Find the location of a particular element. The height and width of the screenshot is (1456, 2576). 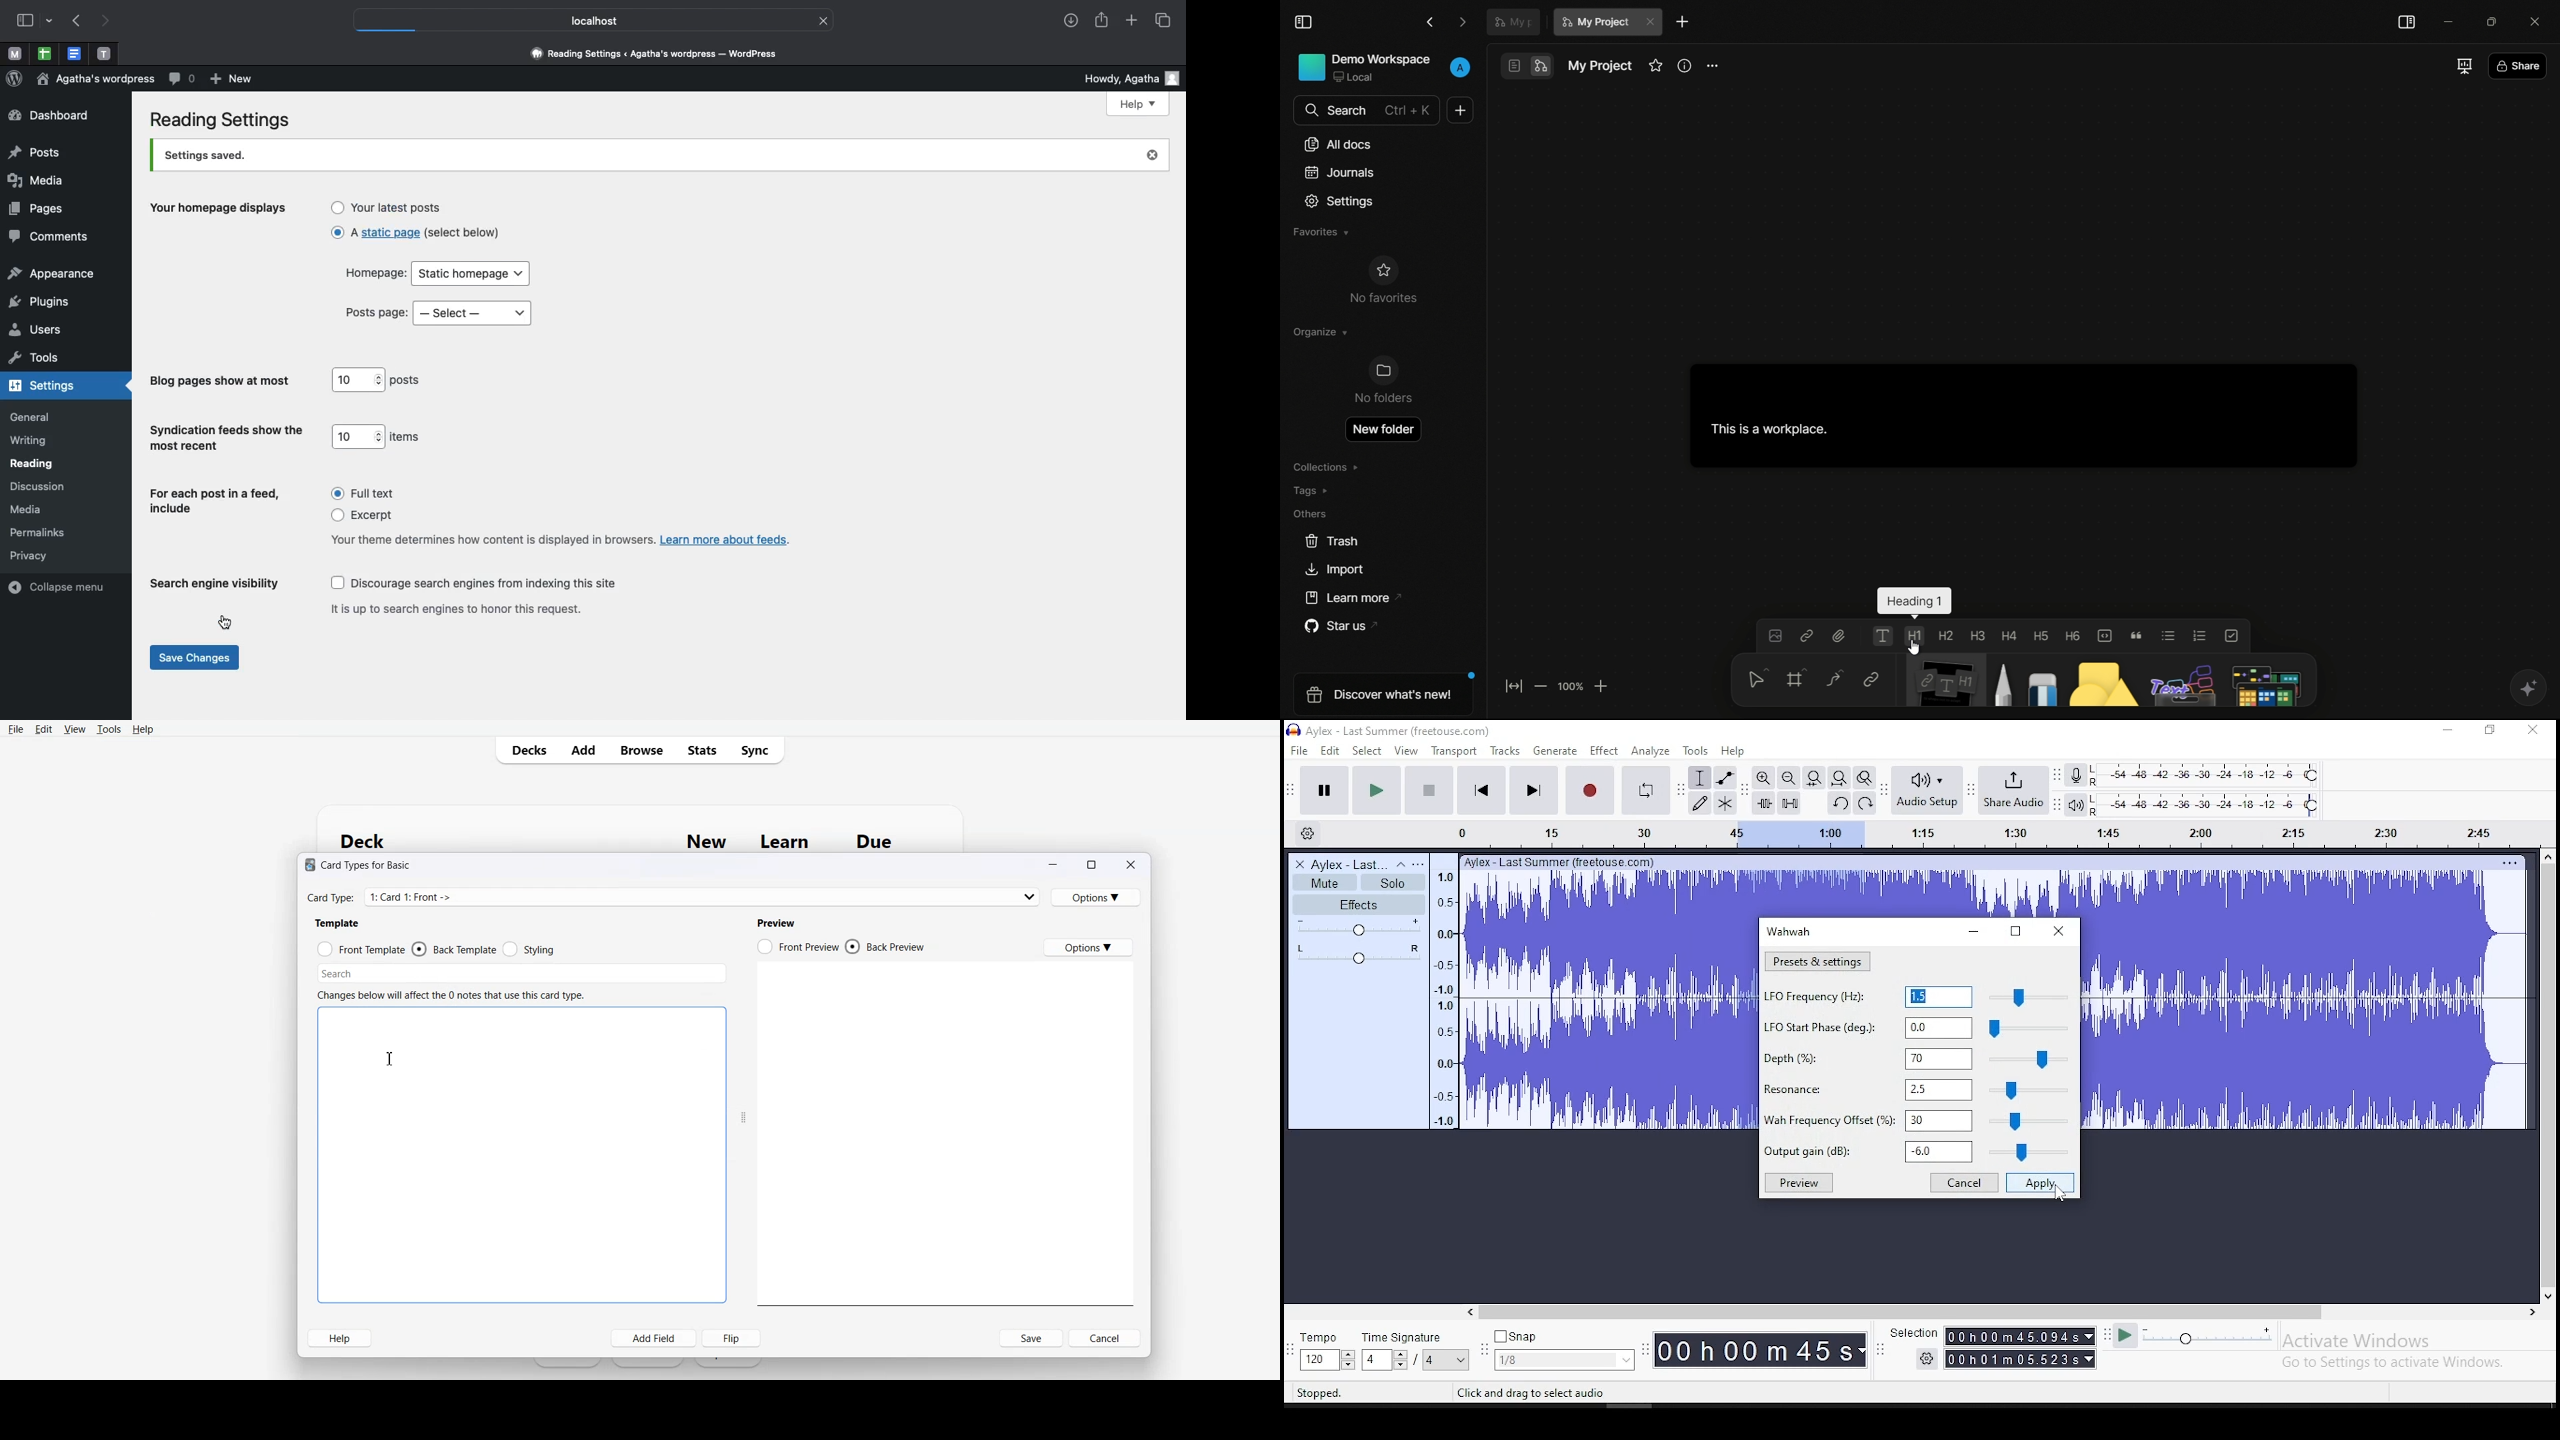

Sentence about theme is located at coordinates (485, 539).